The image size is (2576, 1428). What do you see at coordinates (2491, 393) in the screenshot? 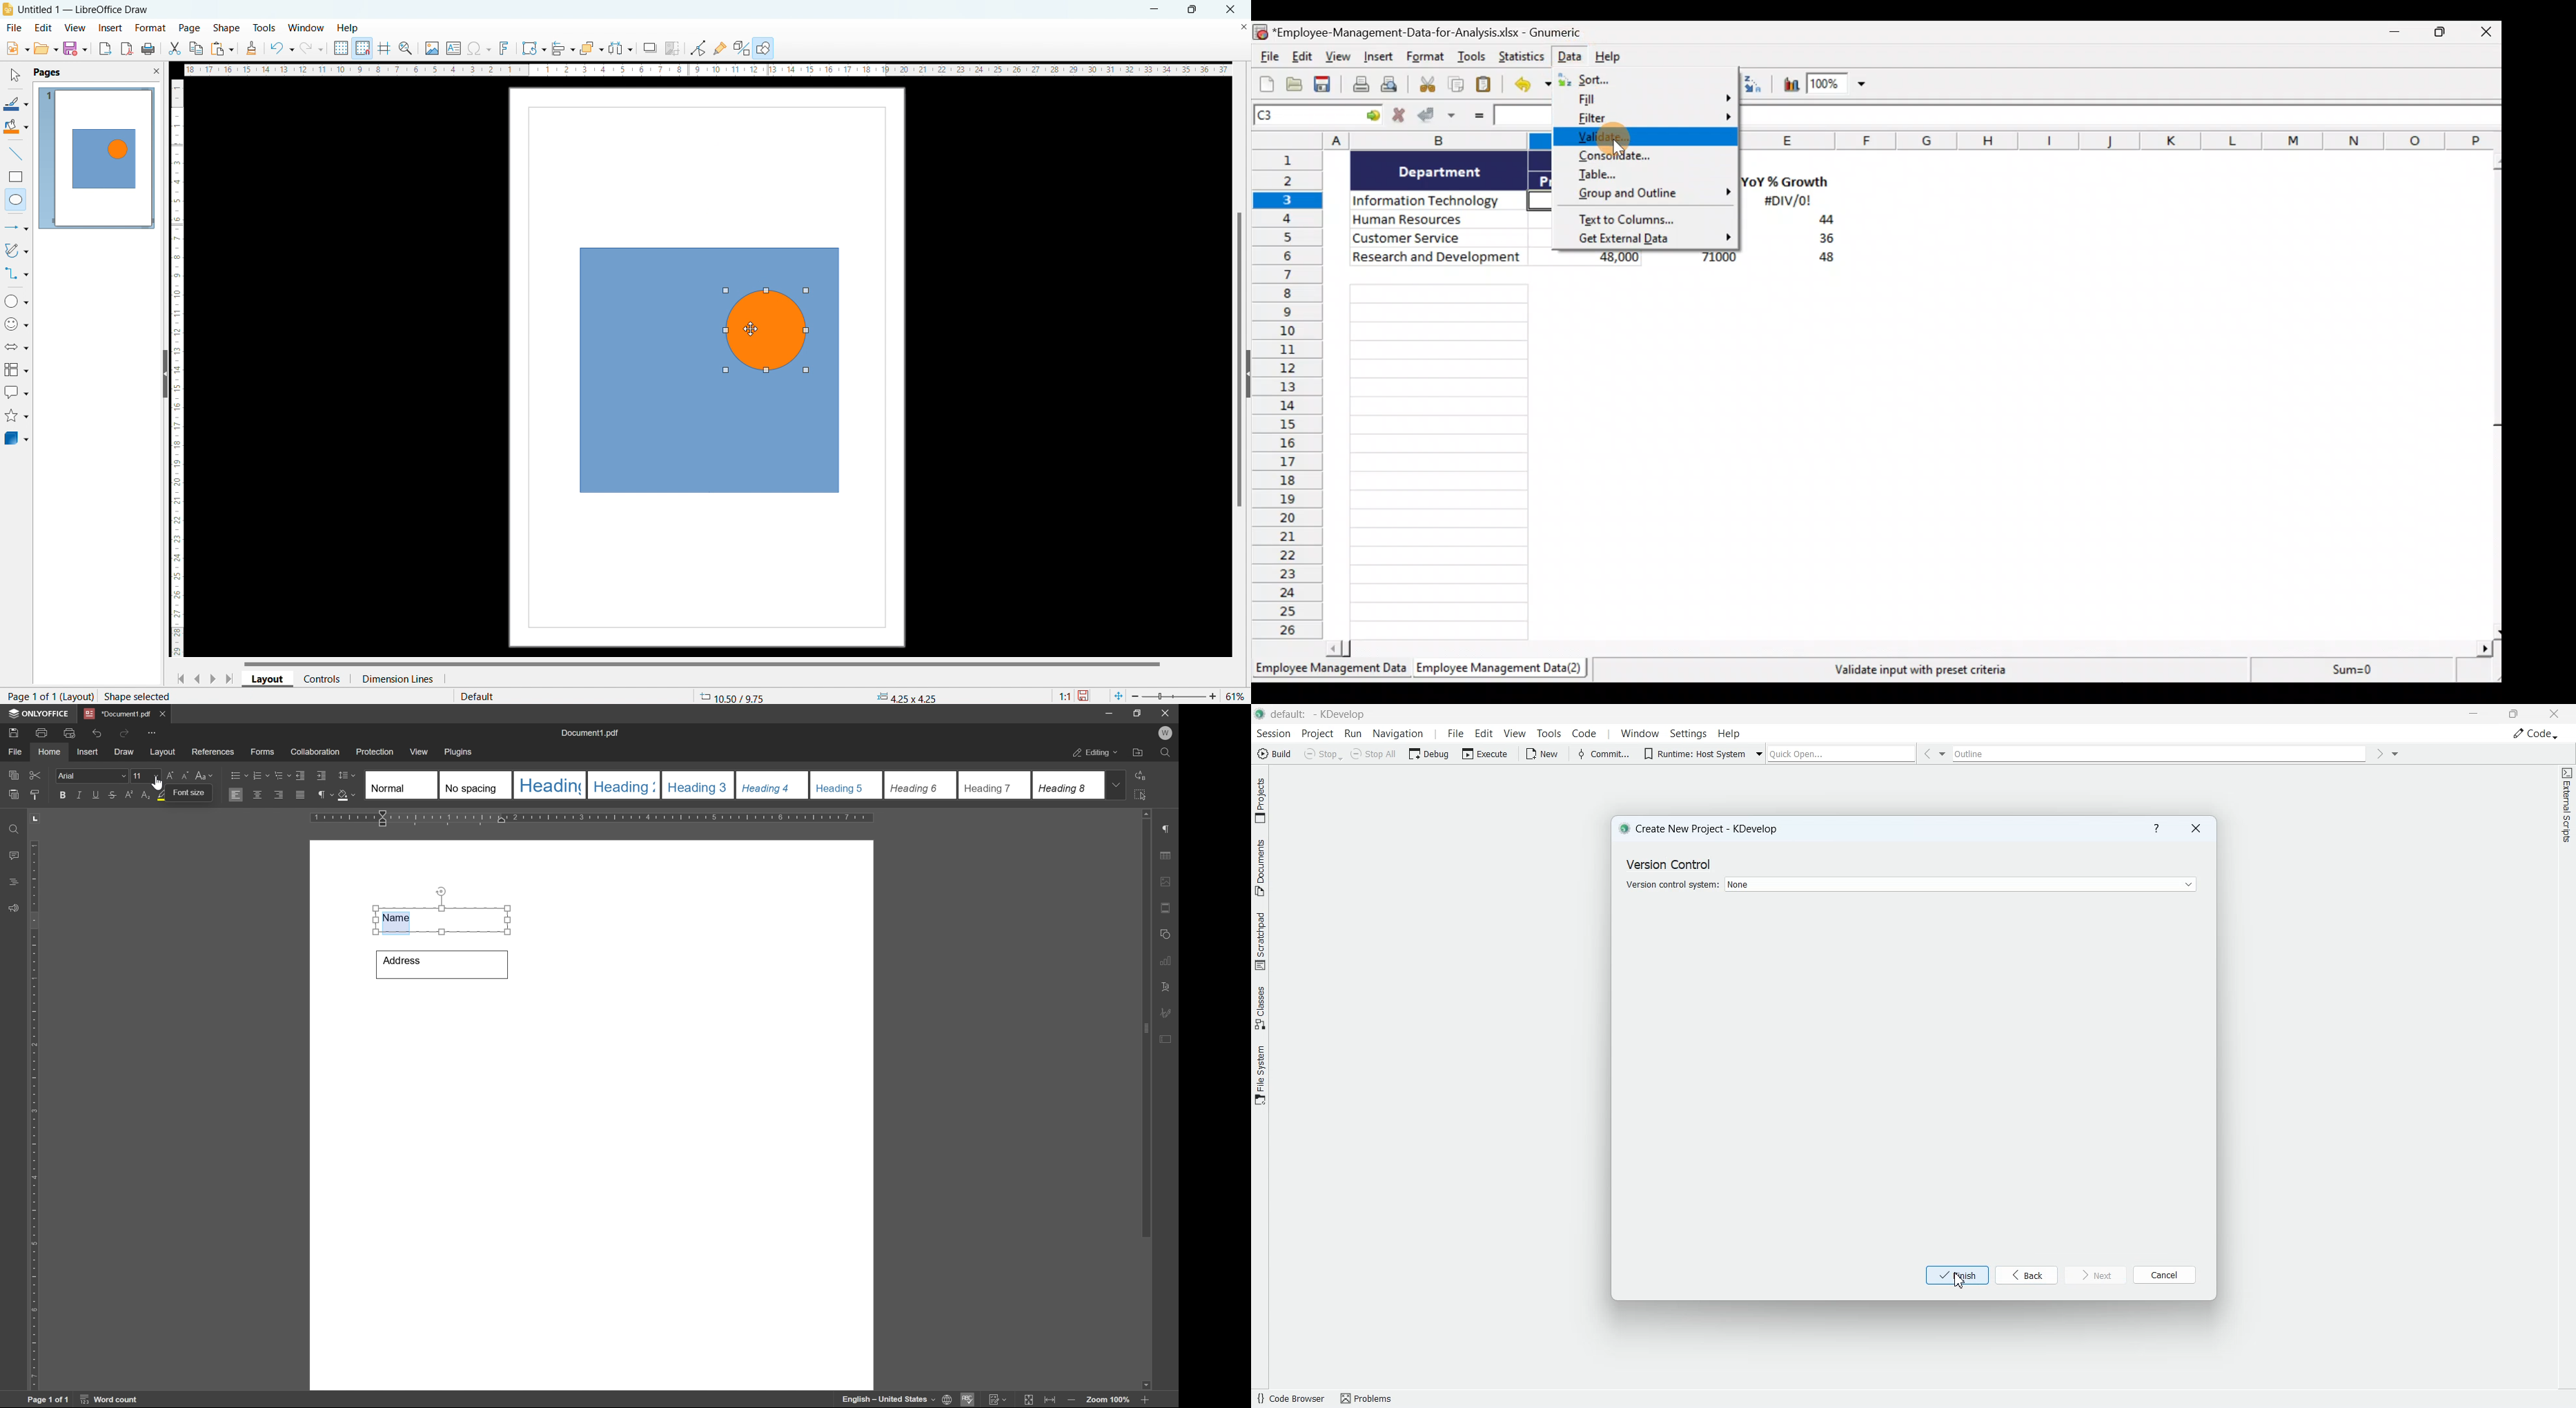
I see `Scroll bar` at bounding box center [2491, 393].